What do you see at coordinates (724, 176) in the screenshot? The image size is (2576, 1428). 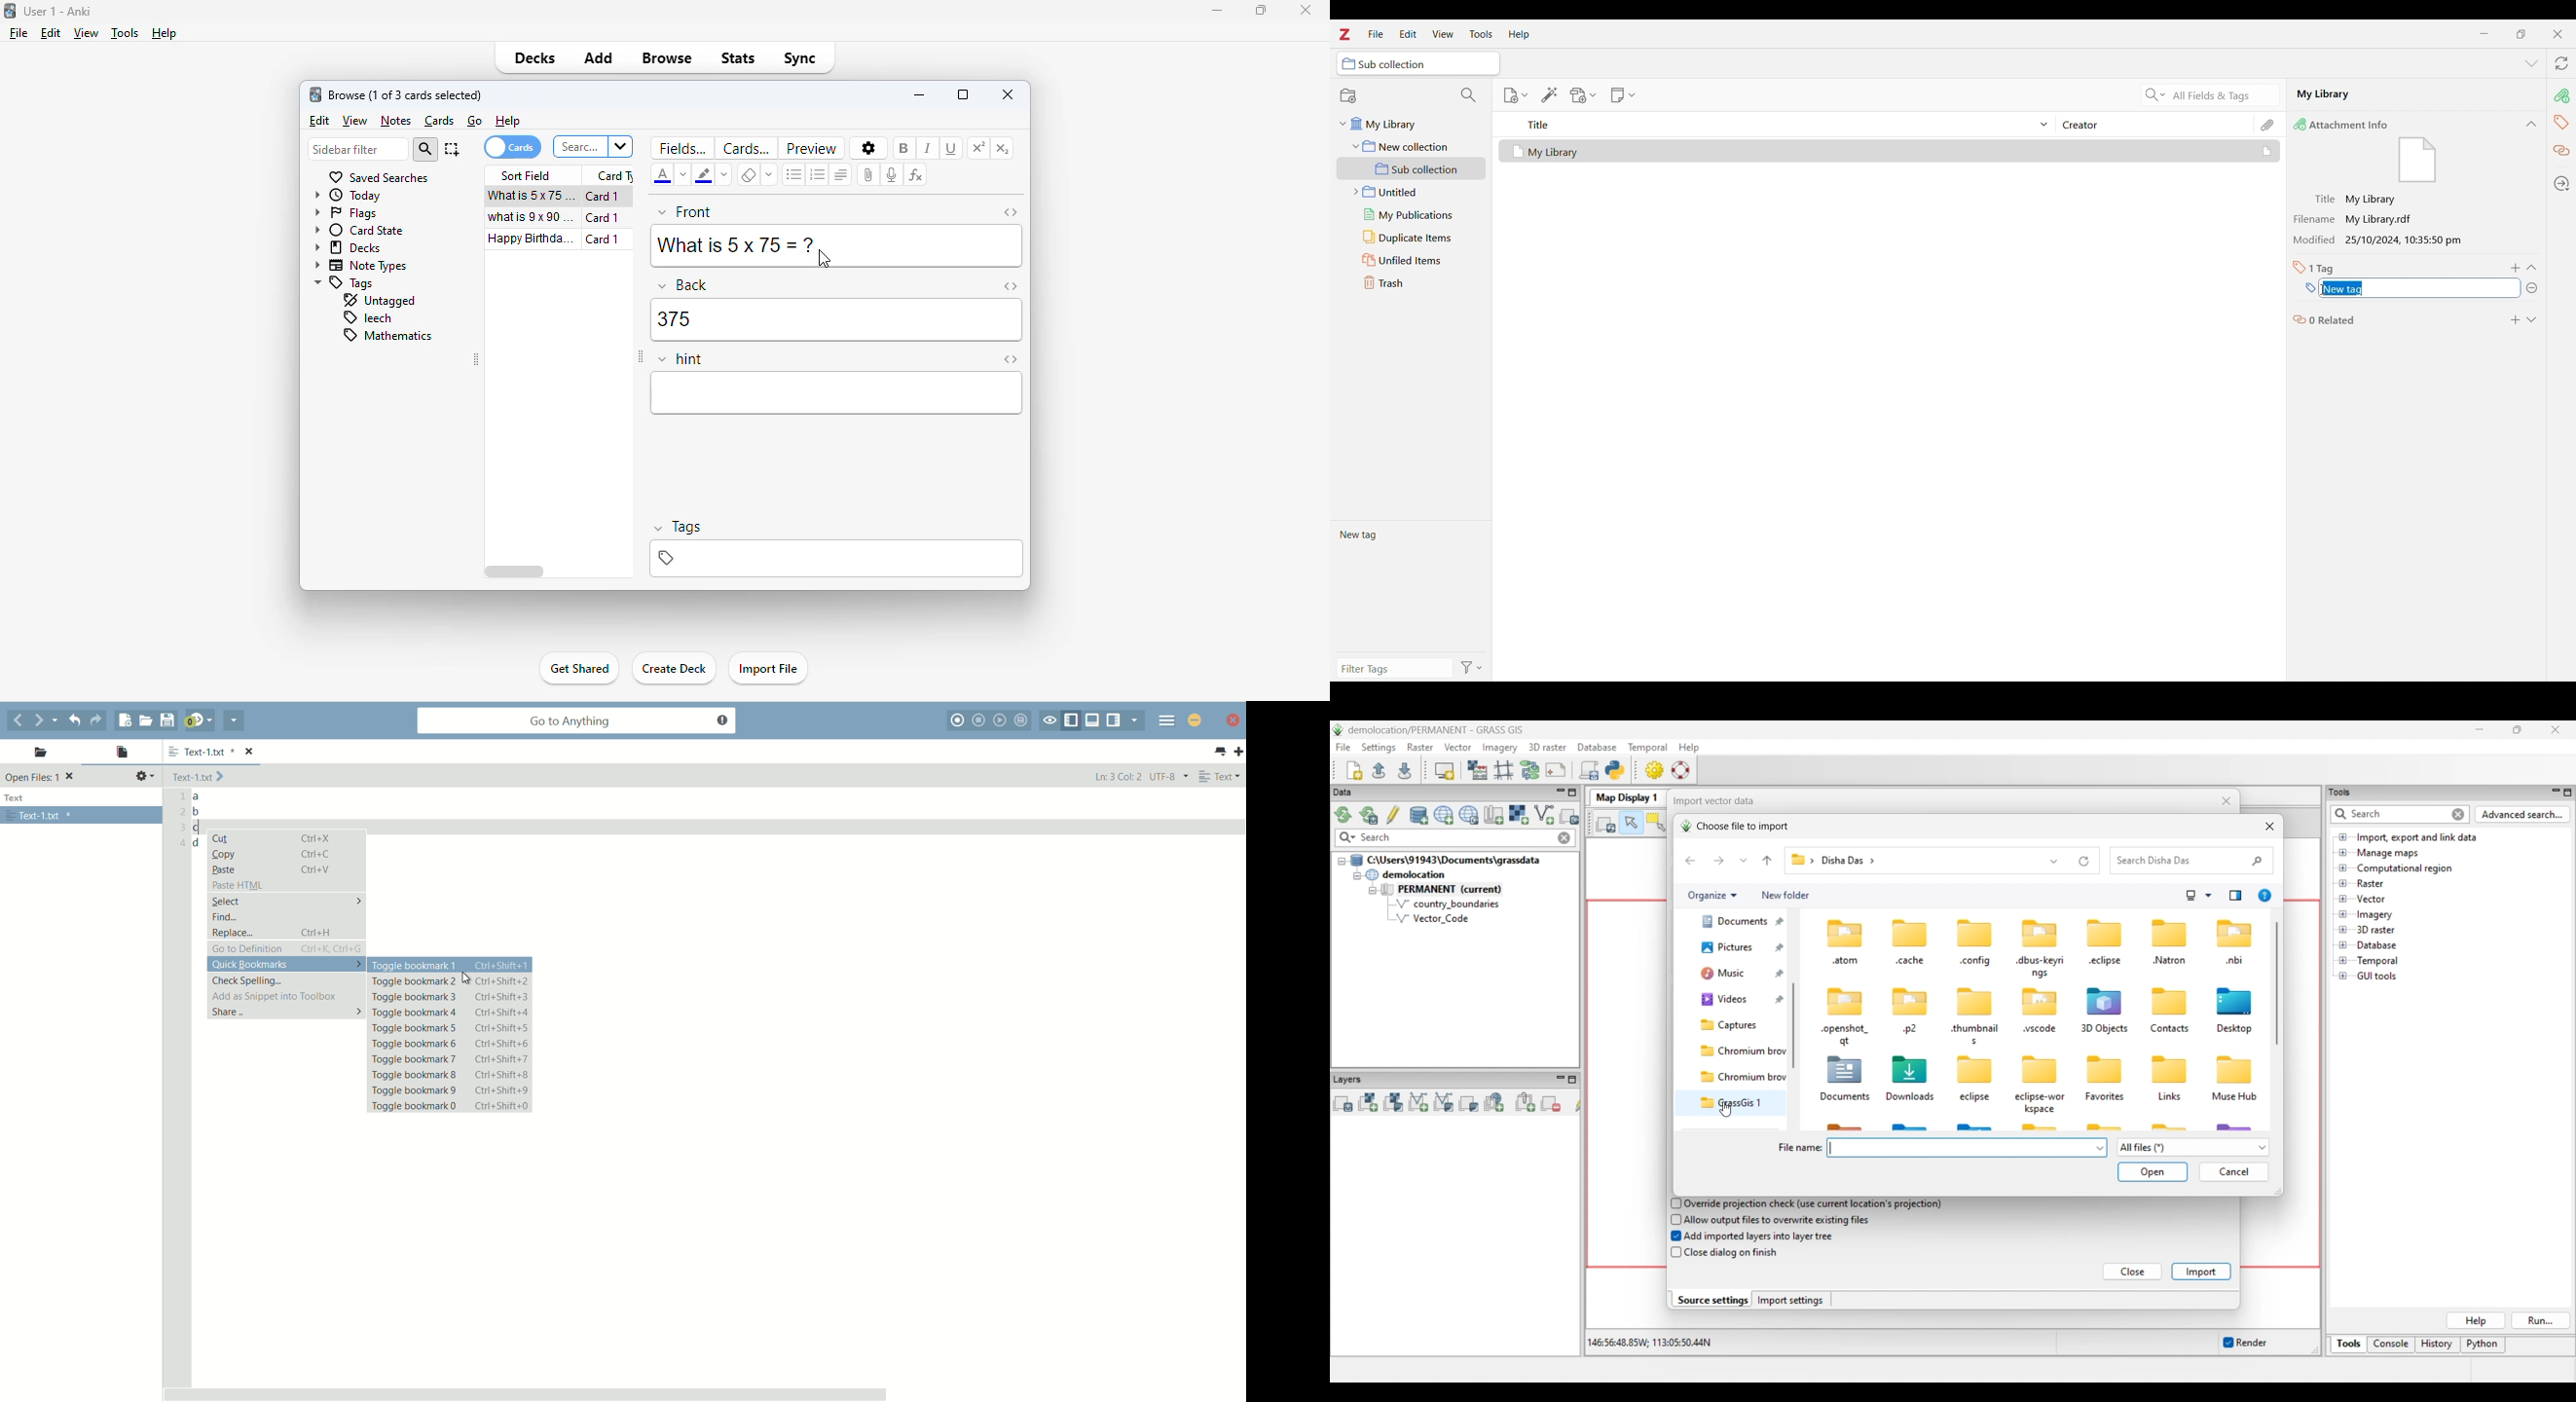 I see `change color` at bounding box center [724, 176].